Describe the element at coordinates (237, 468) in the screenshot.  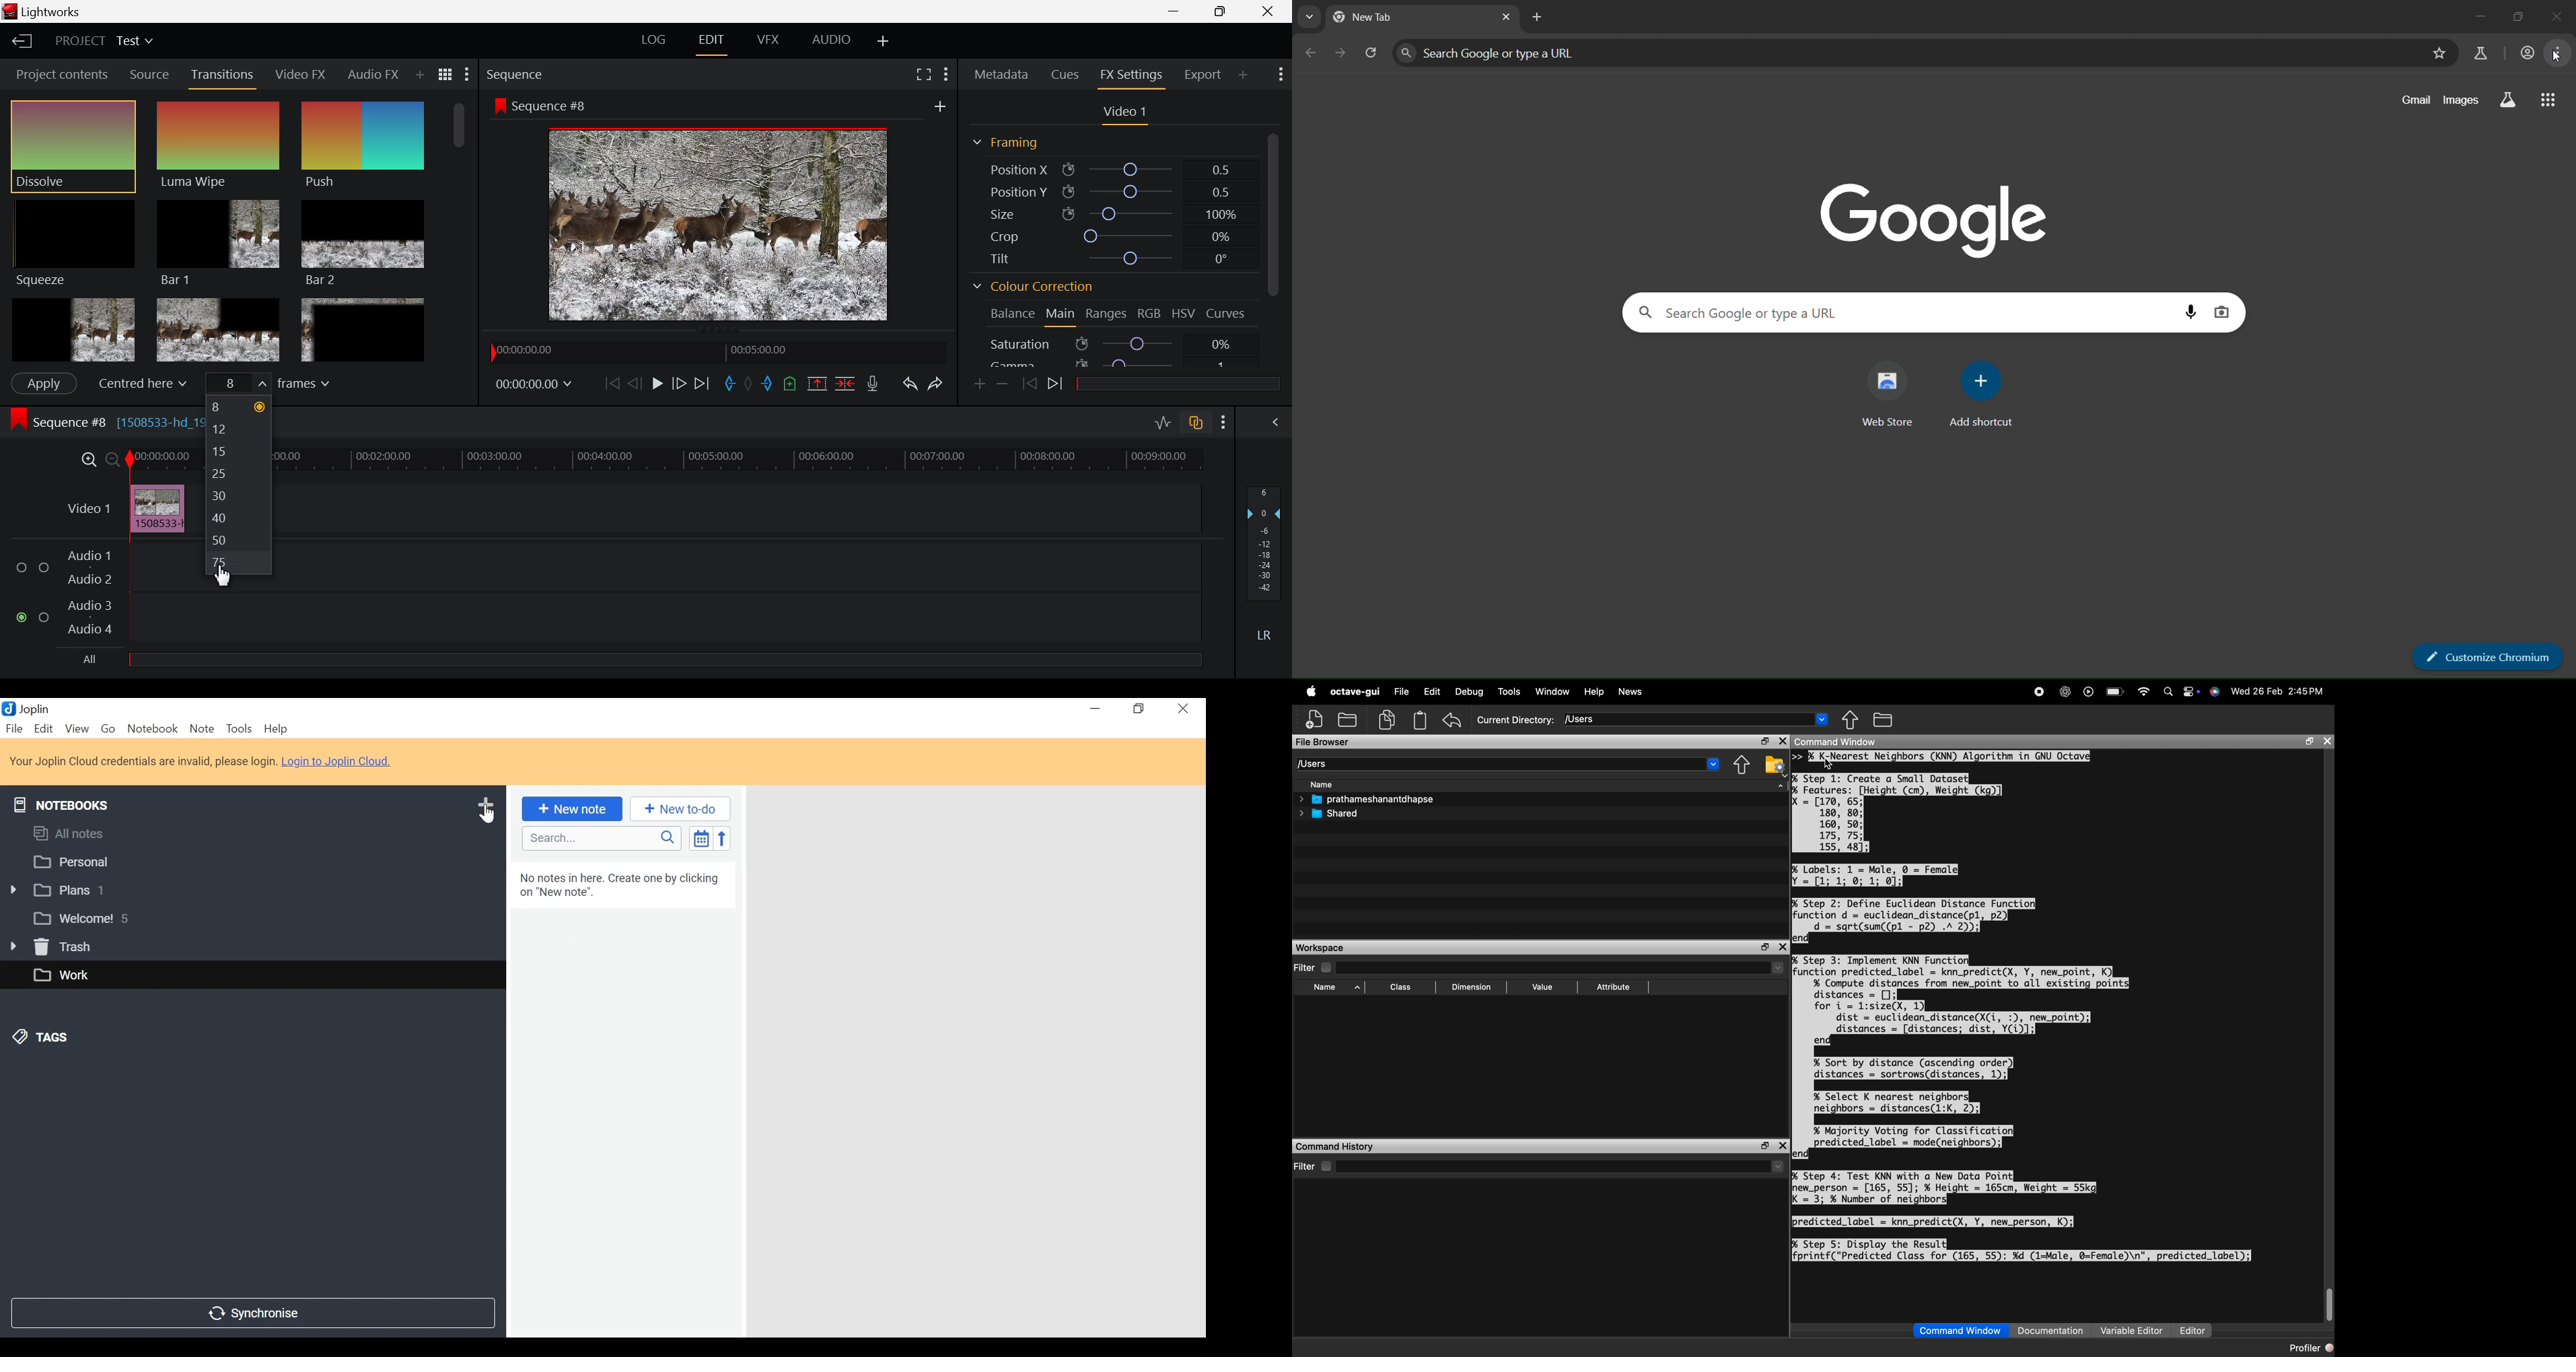
I see `25` at that location.